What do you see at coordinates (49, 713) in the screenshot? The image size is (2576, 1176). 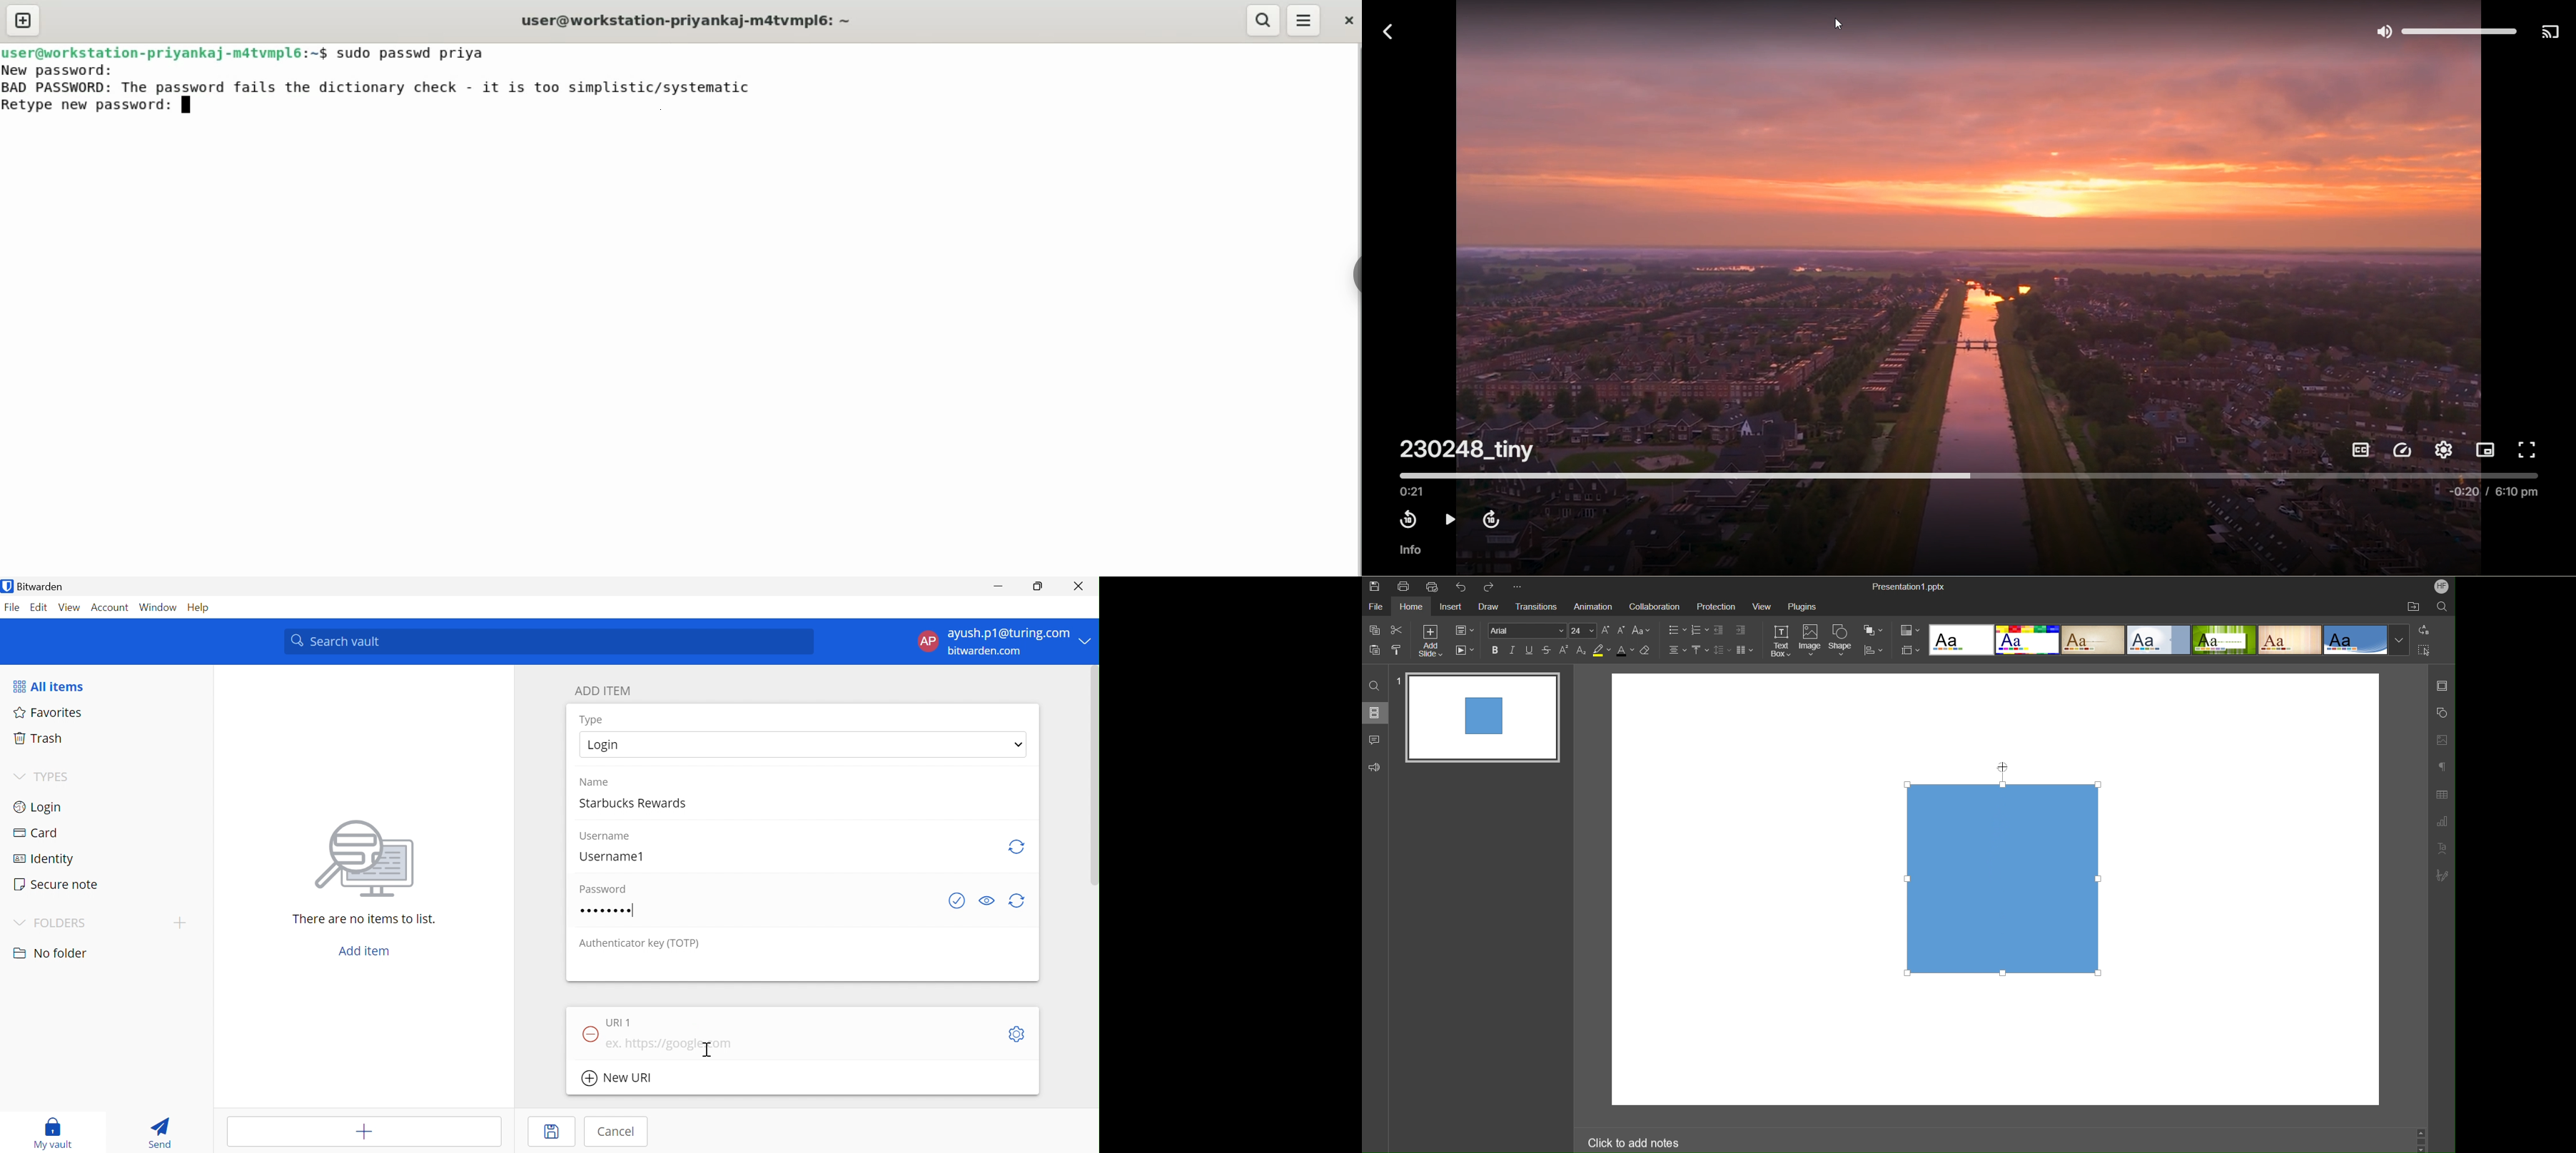 I see `Favorites` at bounding box center [49, 713].